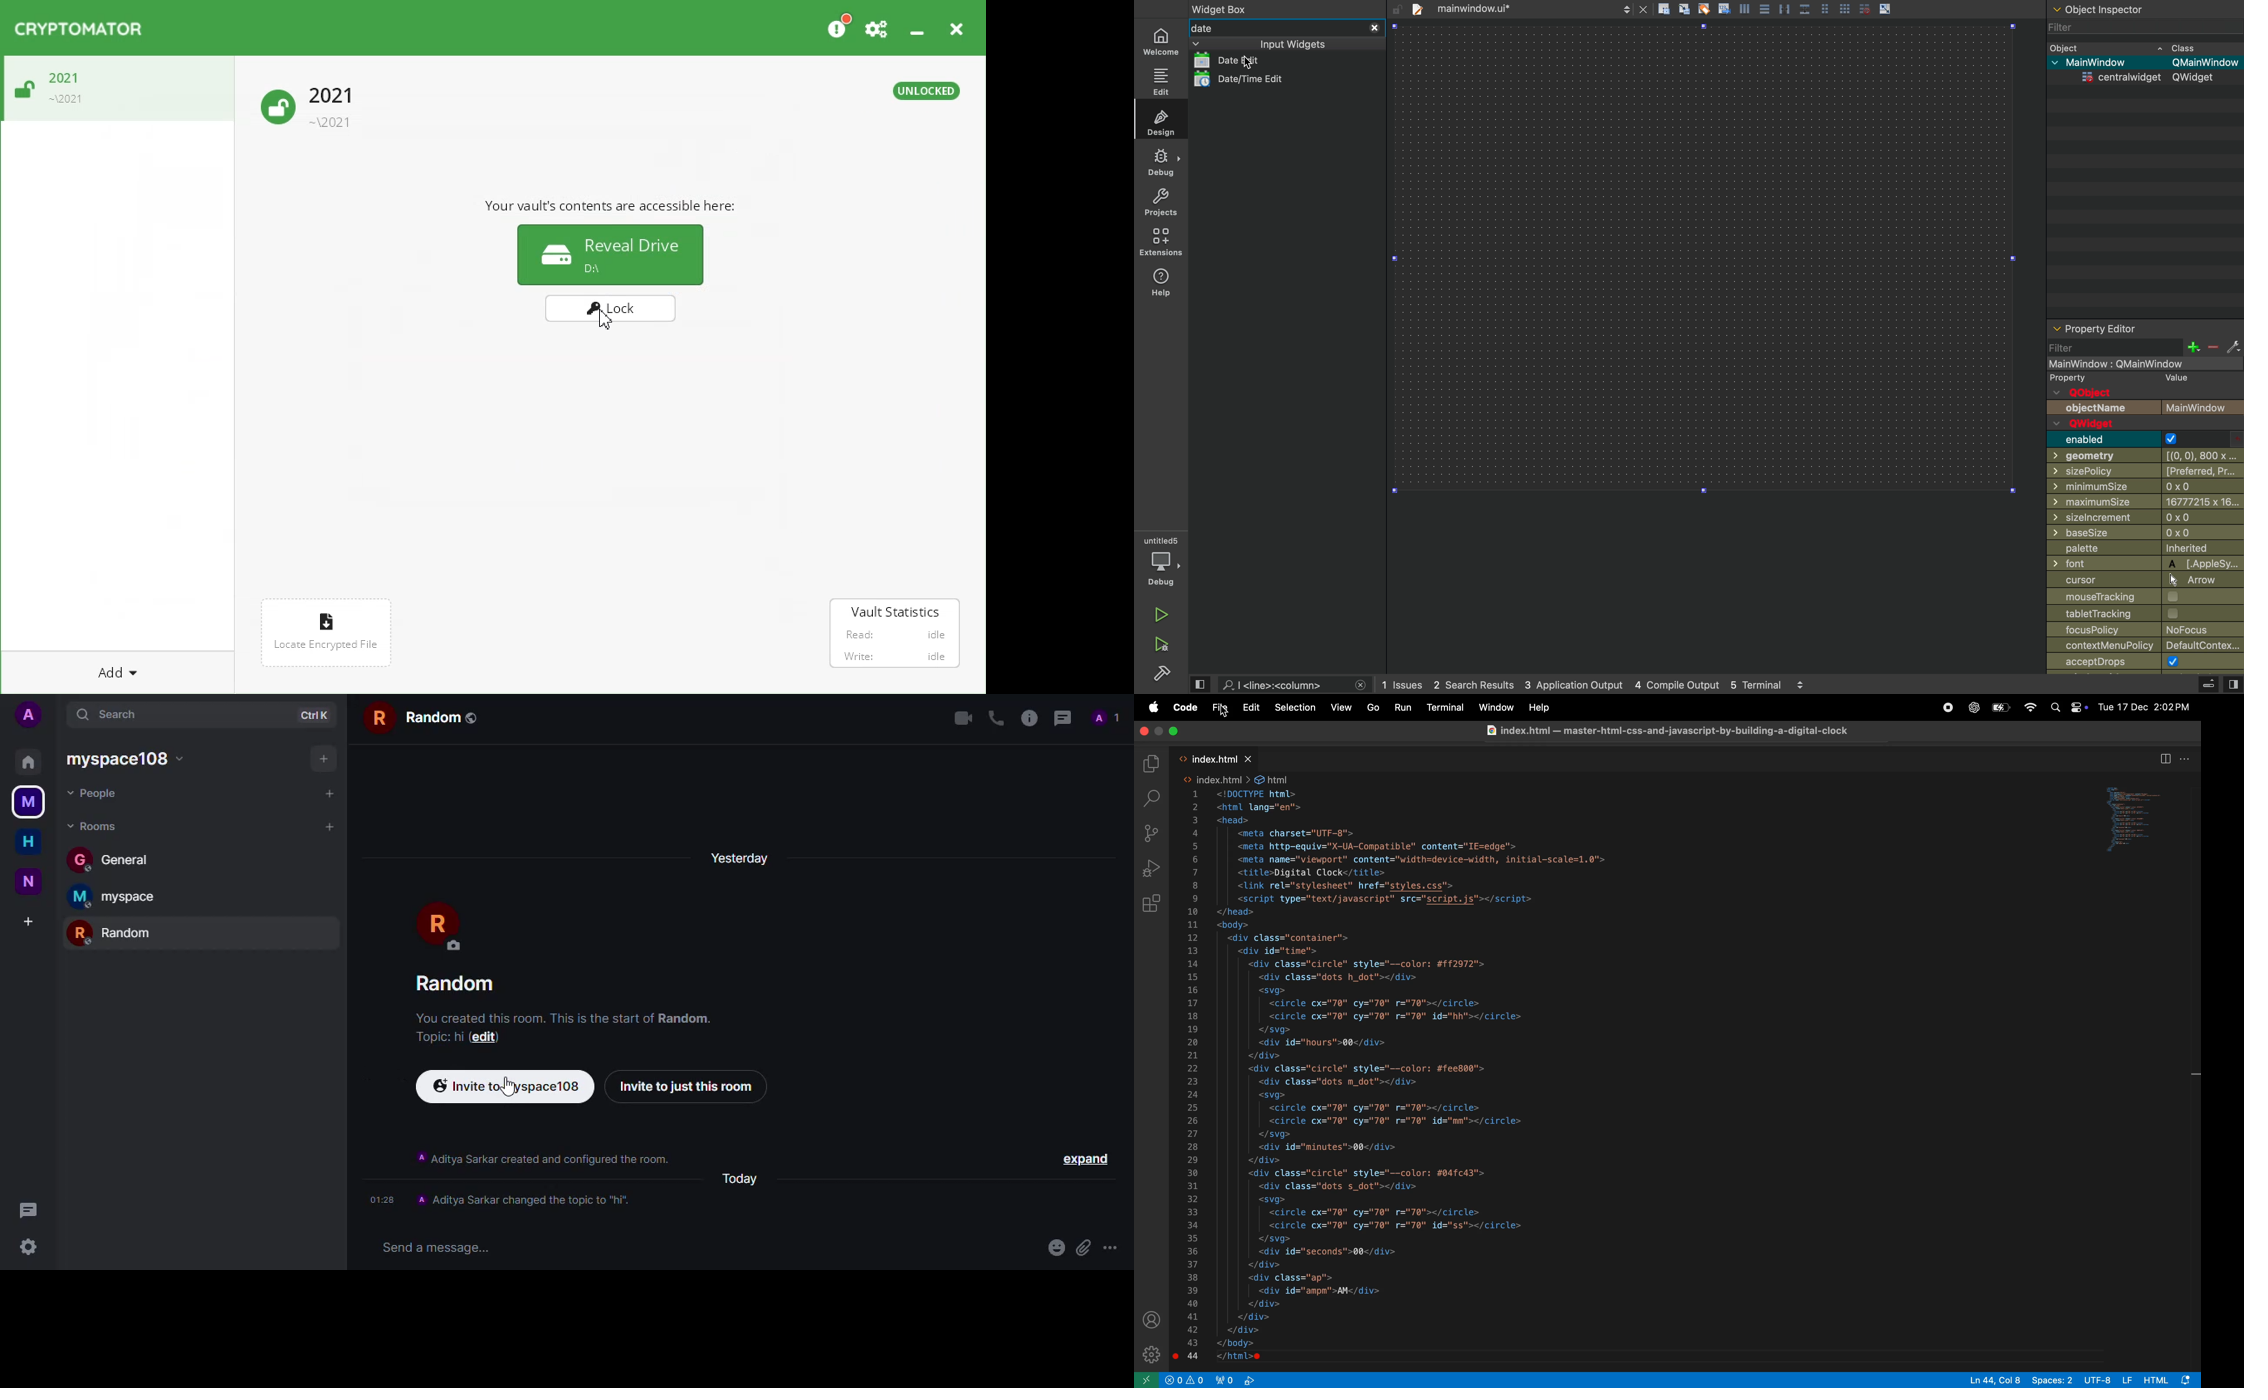 The image size is (2268, 1400). I want to click on disable grid snap, so click(1866, 8).